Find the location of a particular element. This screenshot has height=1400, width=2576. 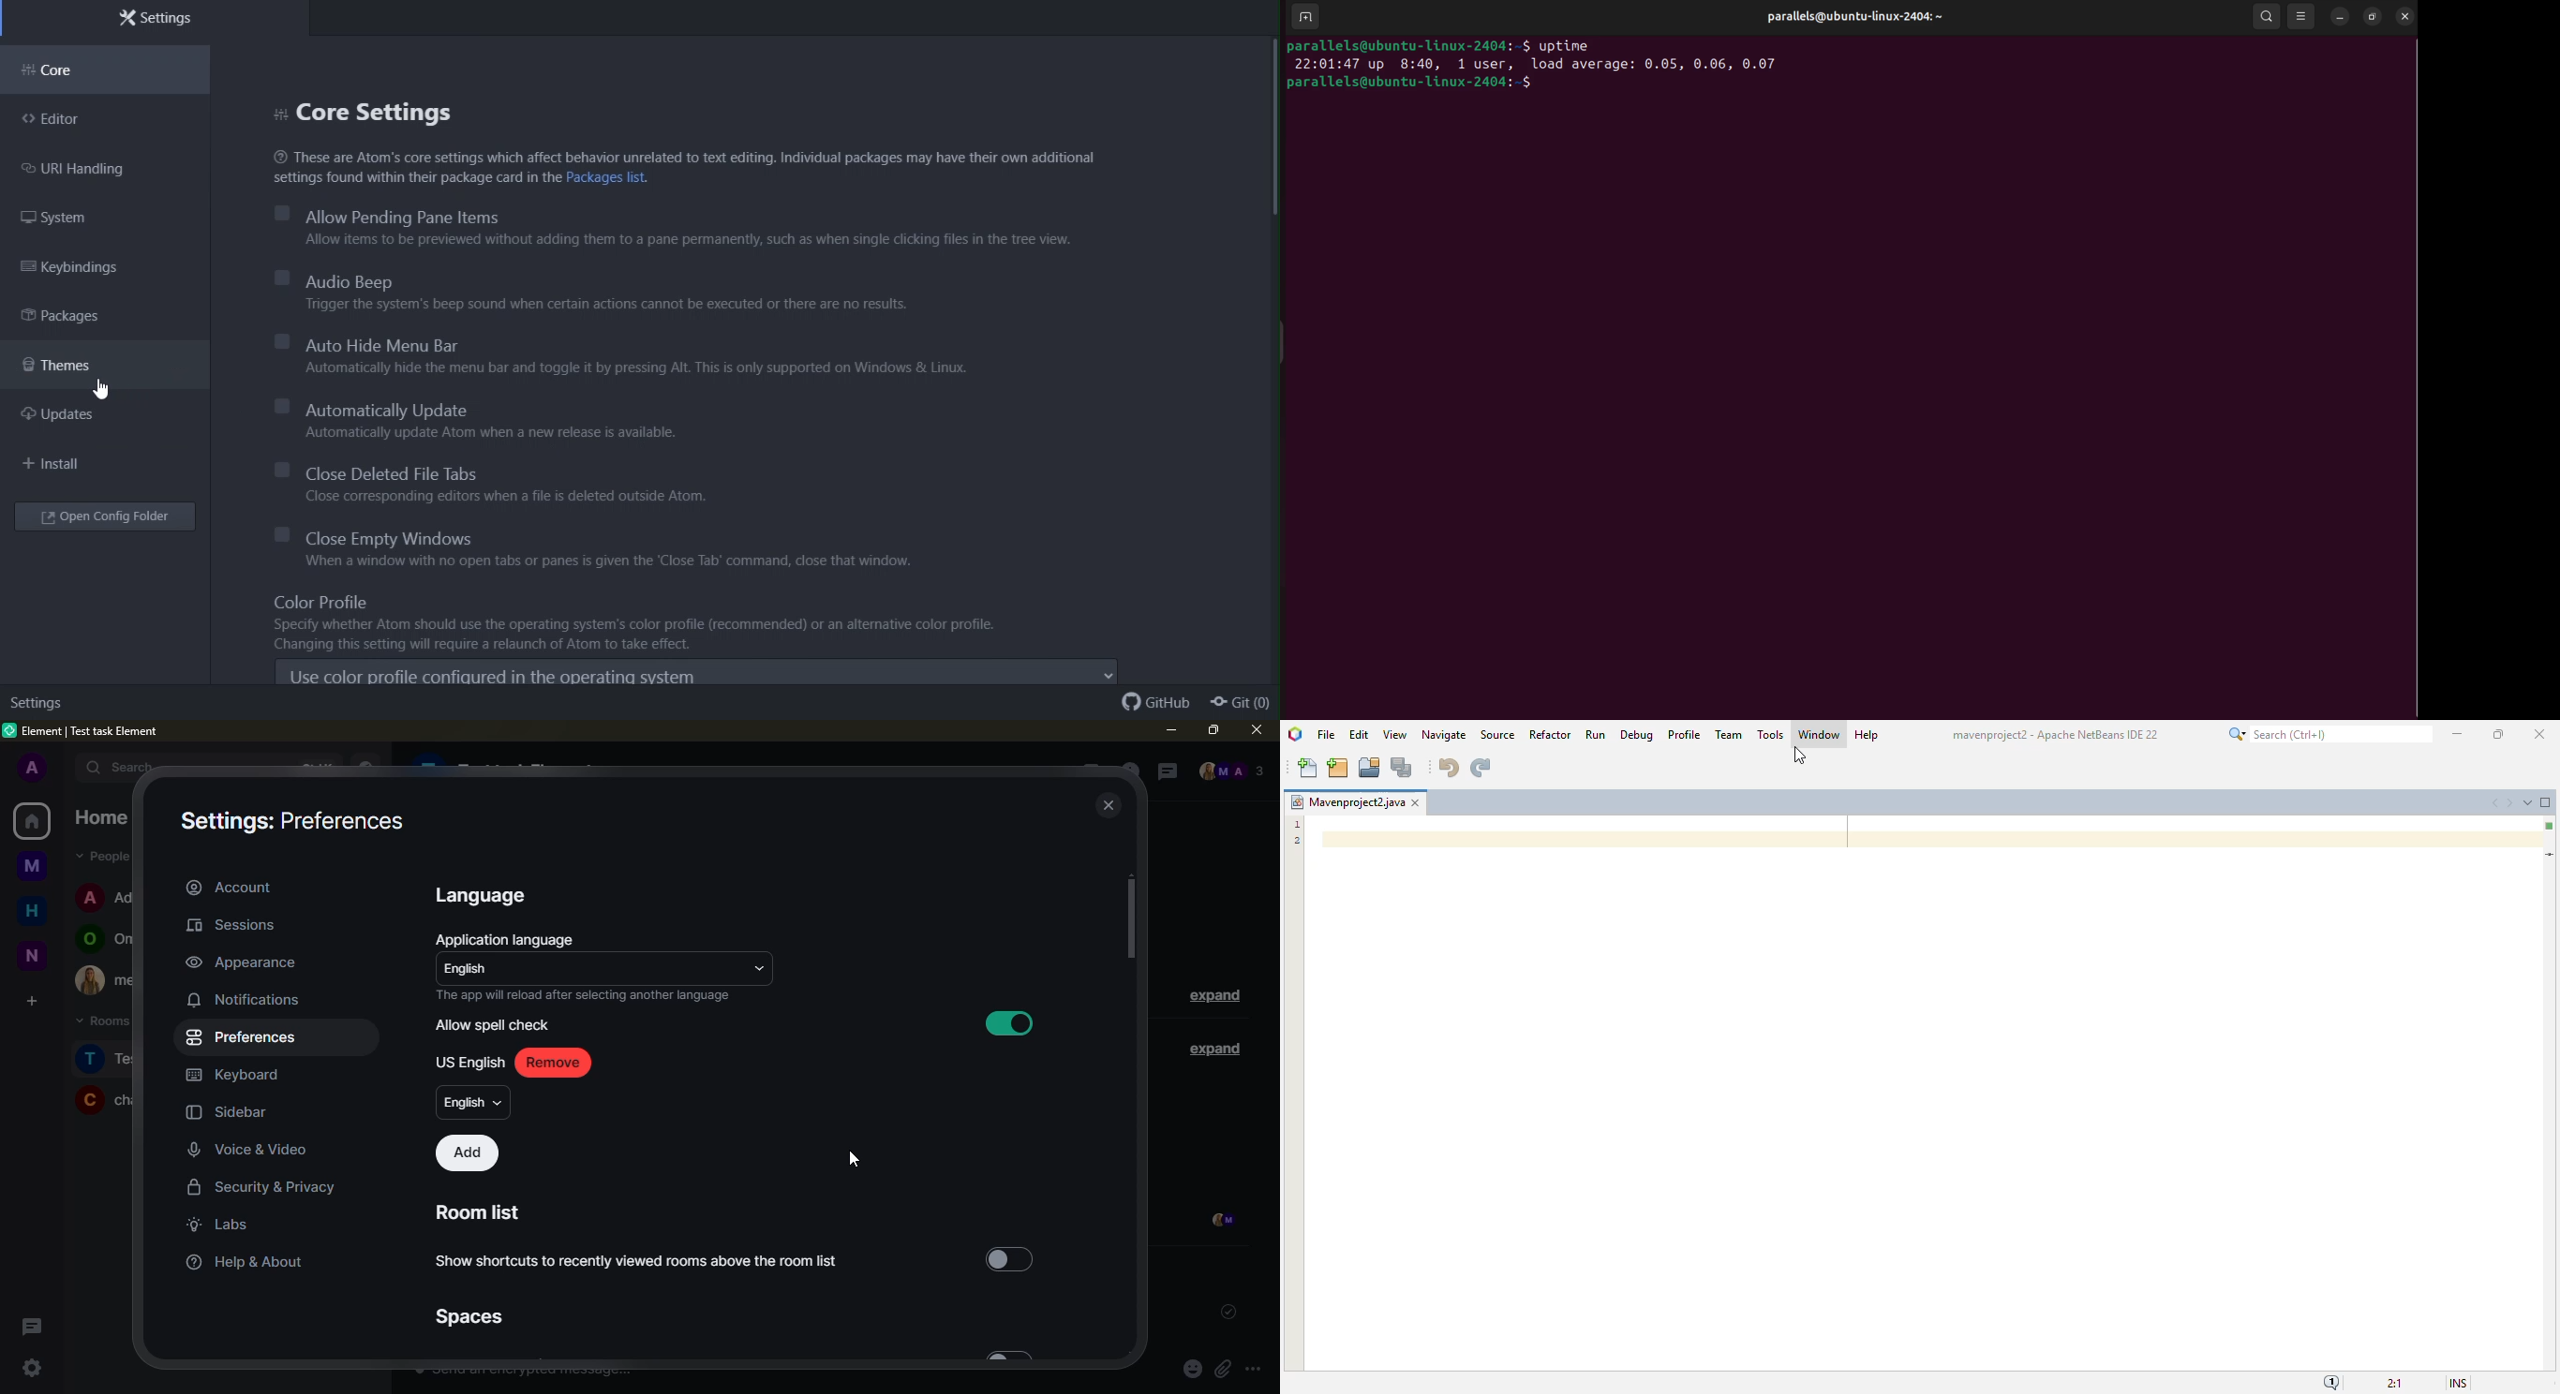

1 user is located at coordinates (1484, 63).